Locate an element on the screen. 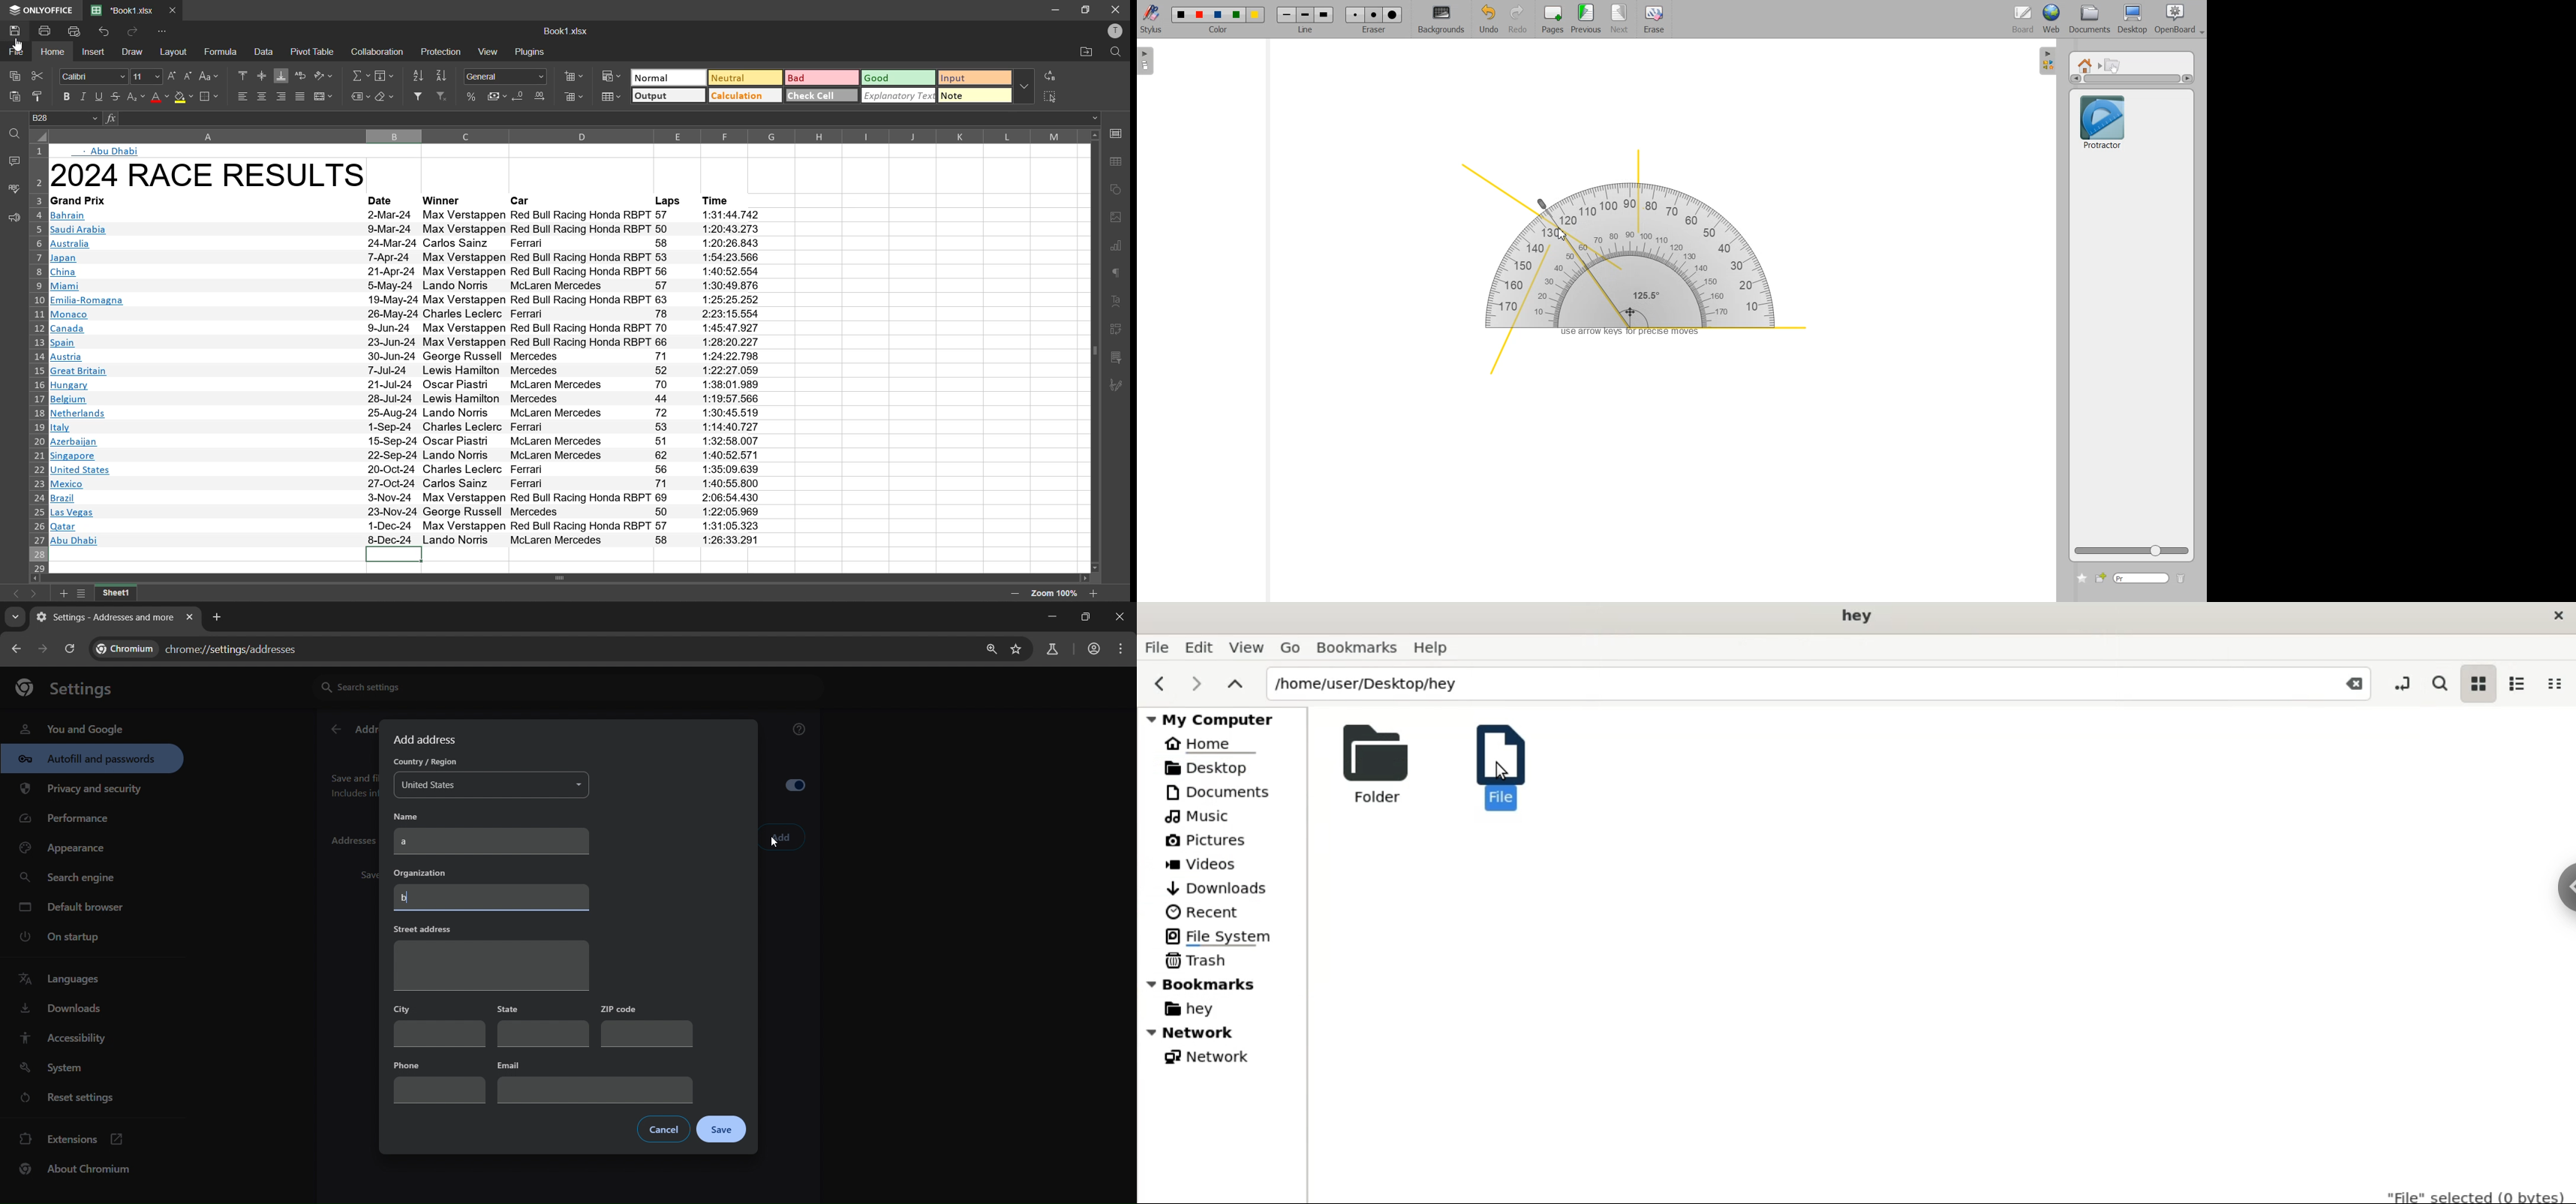  search is located at coordinates (2438, 684).